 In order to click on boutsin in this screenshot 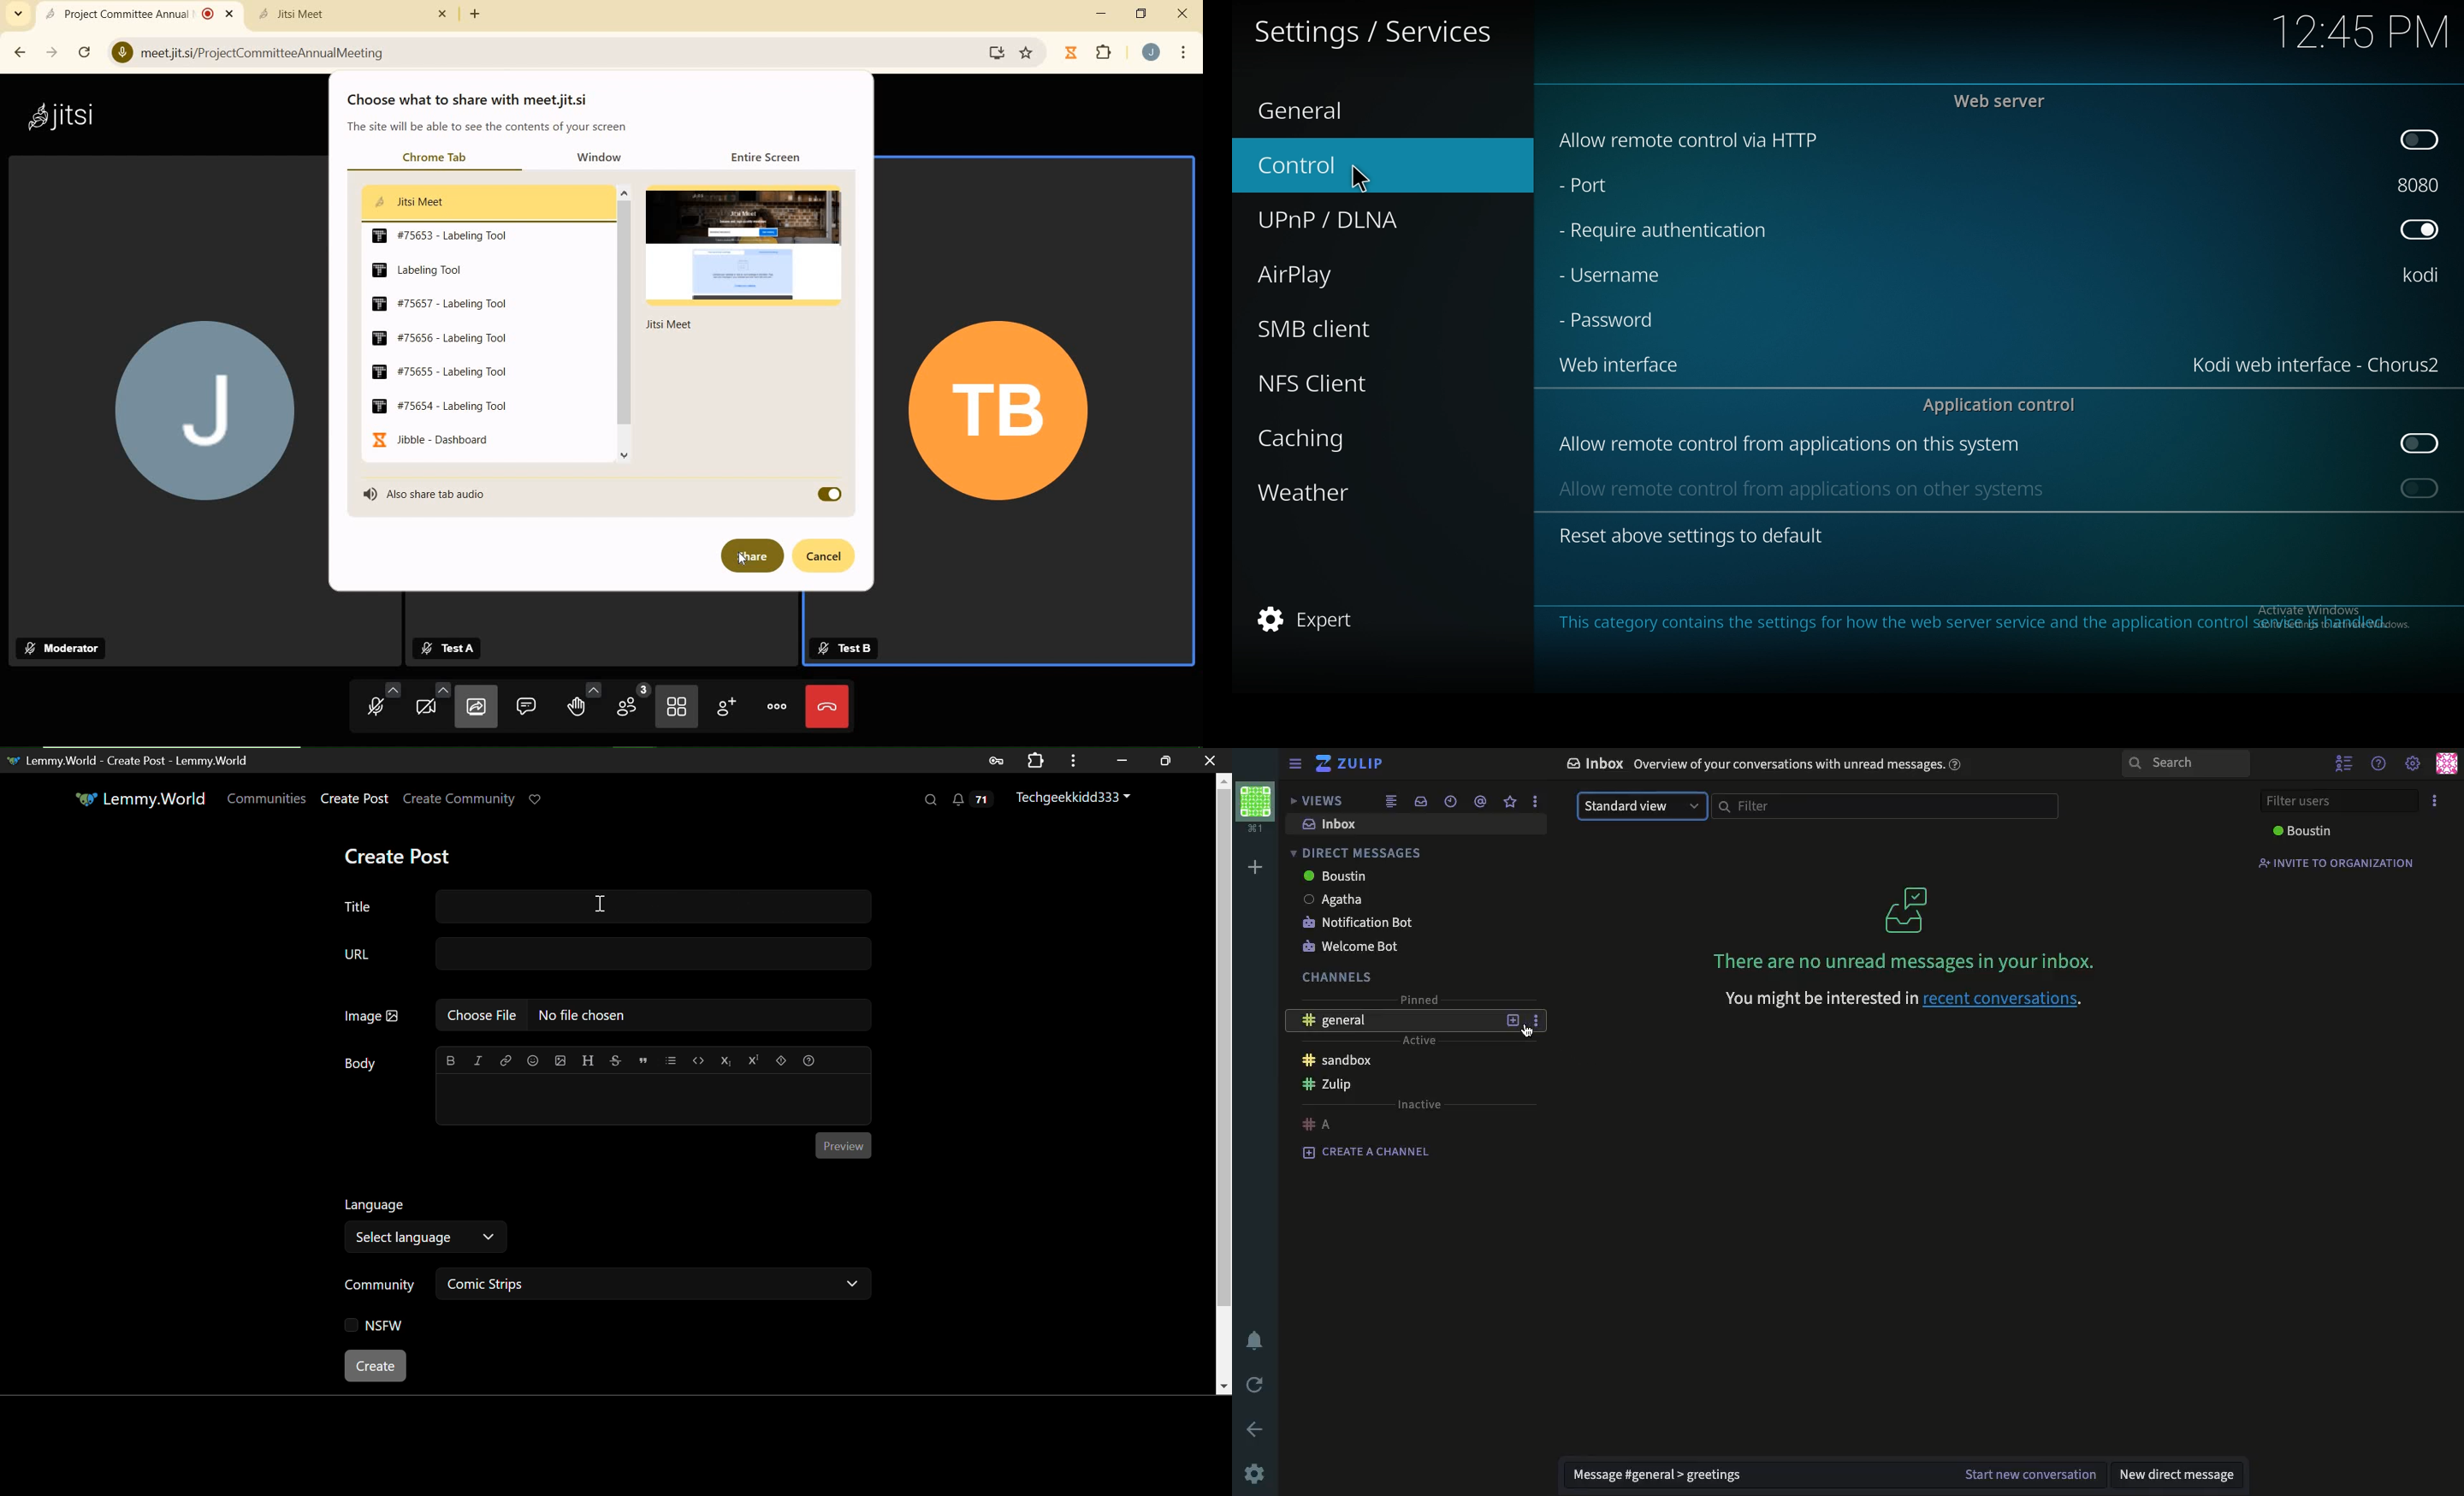, I will do `click(1335, 877)`.